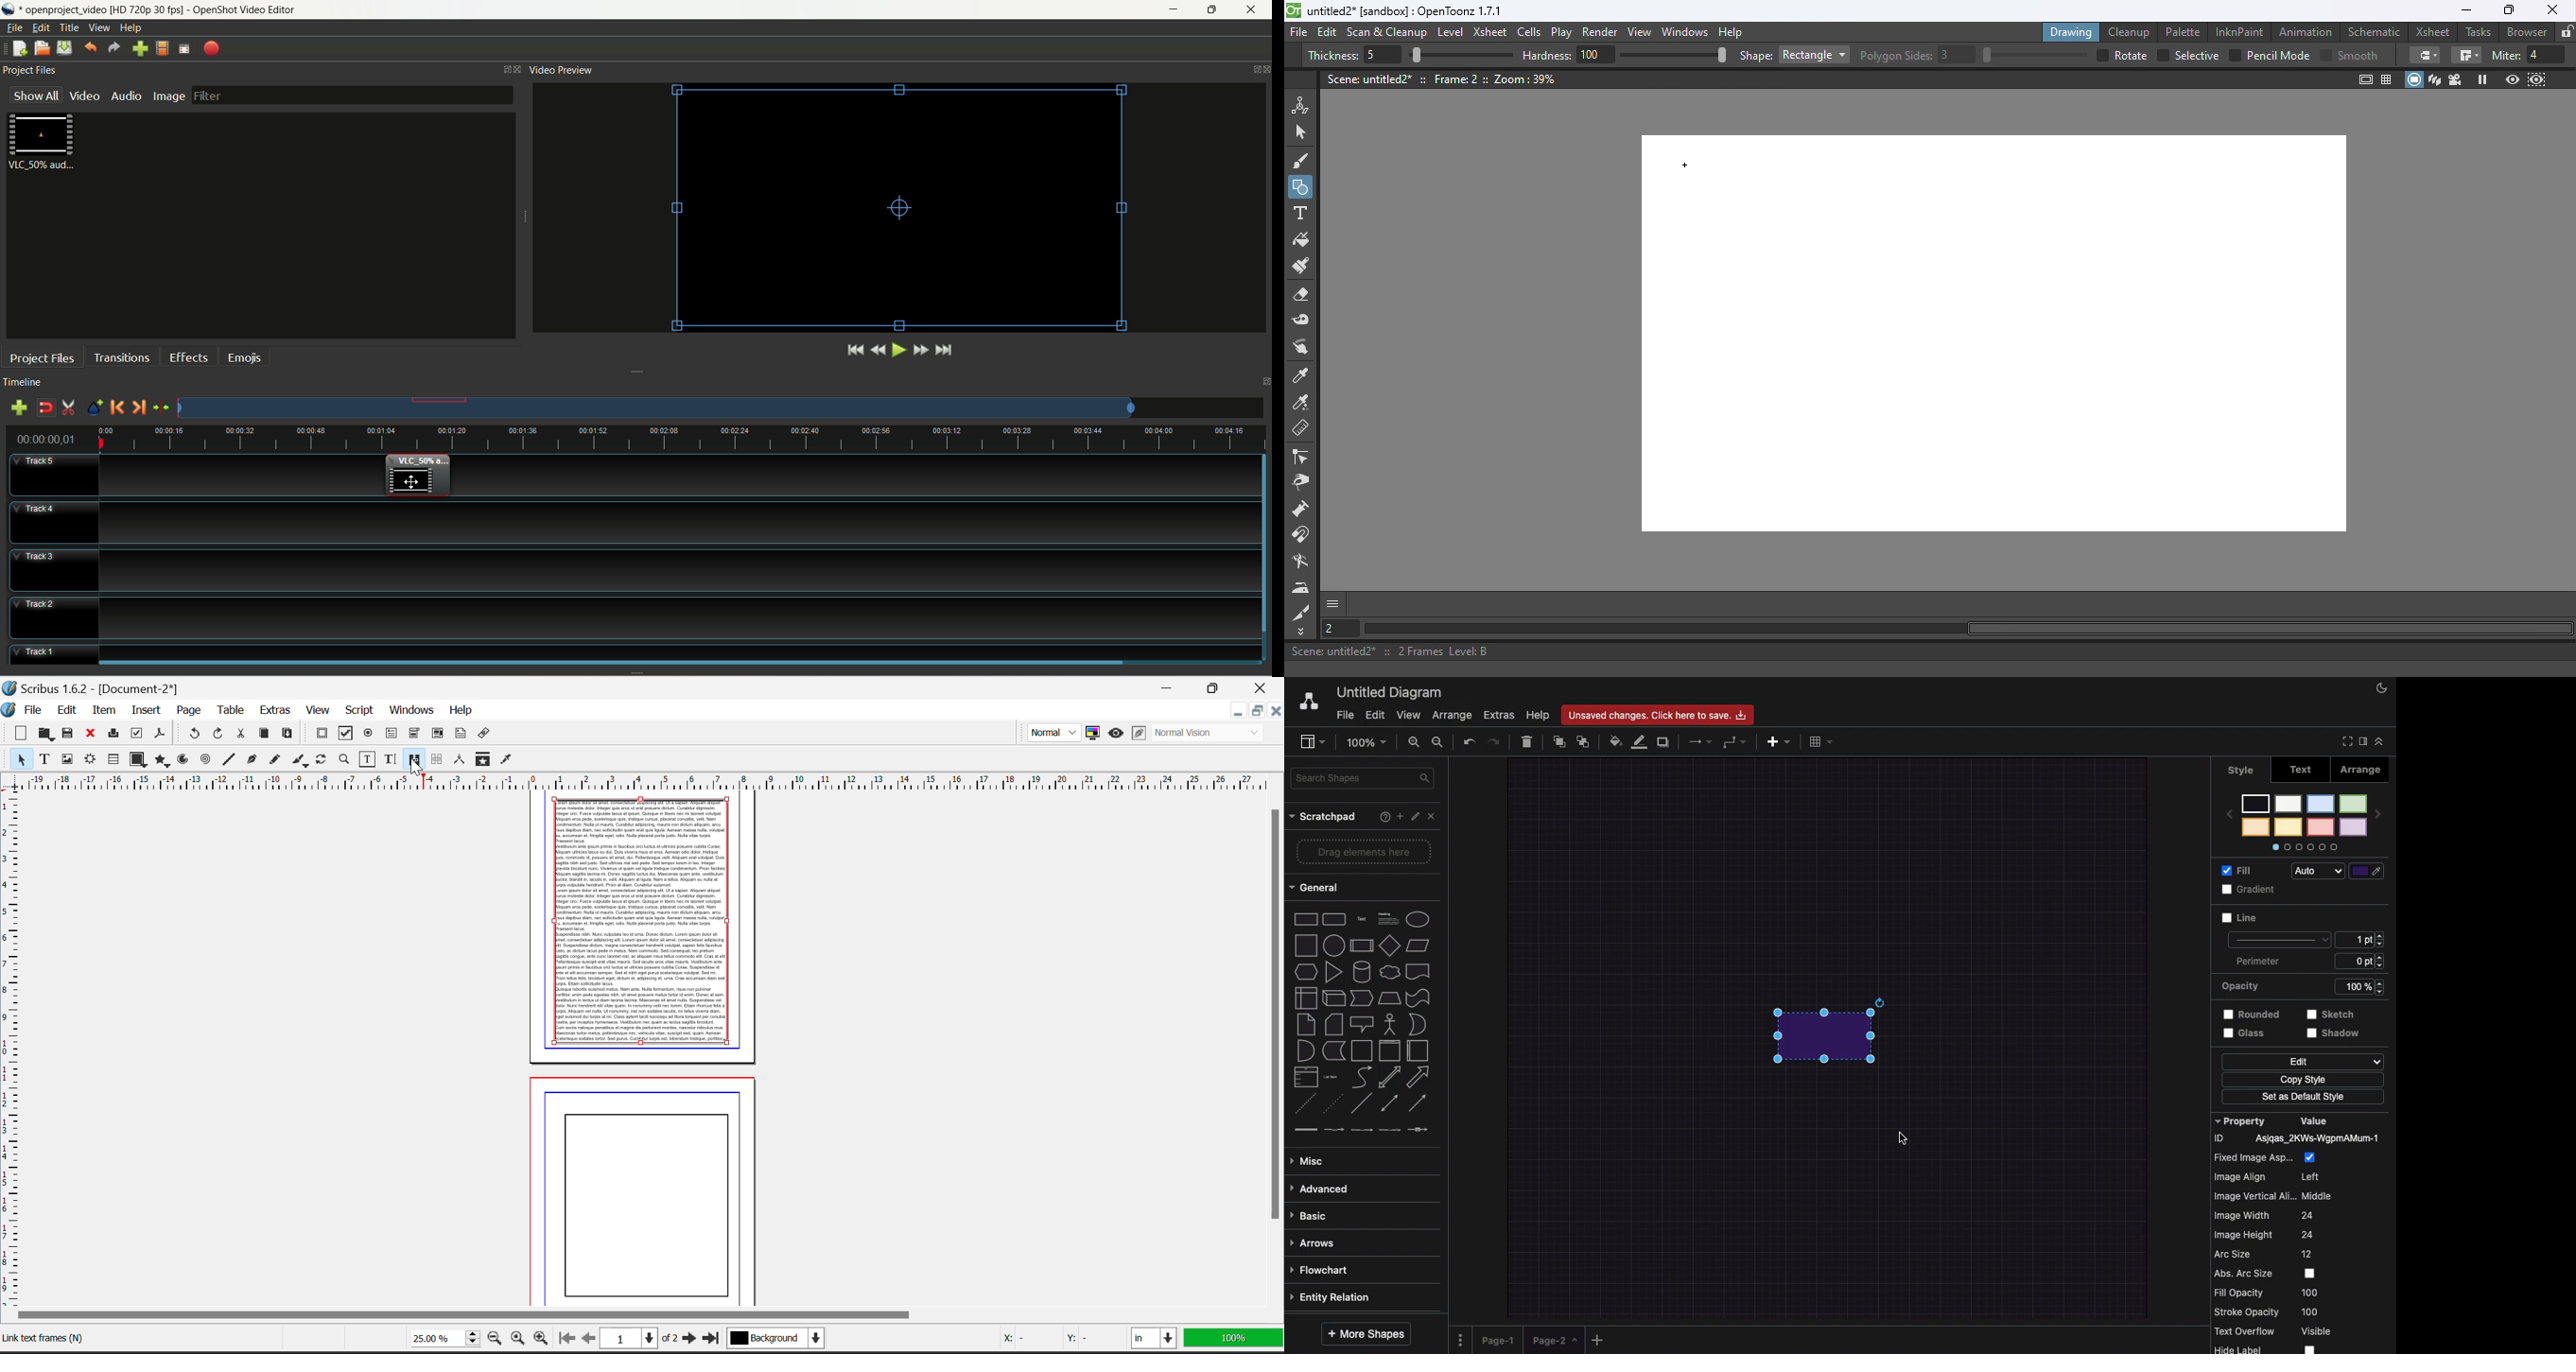 The image size is (2576, 1372). What do you see at coordinates (2325, 54) in the screenshot?
I see `Checkbox ` at bounding box center [2325, 54].